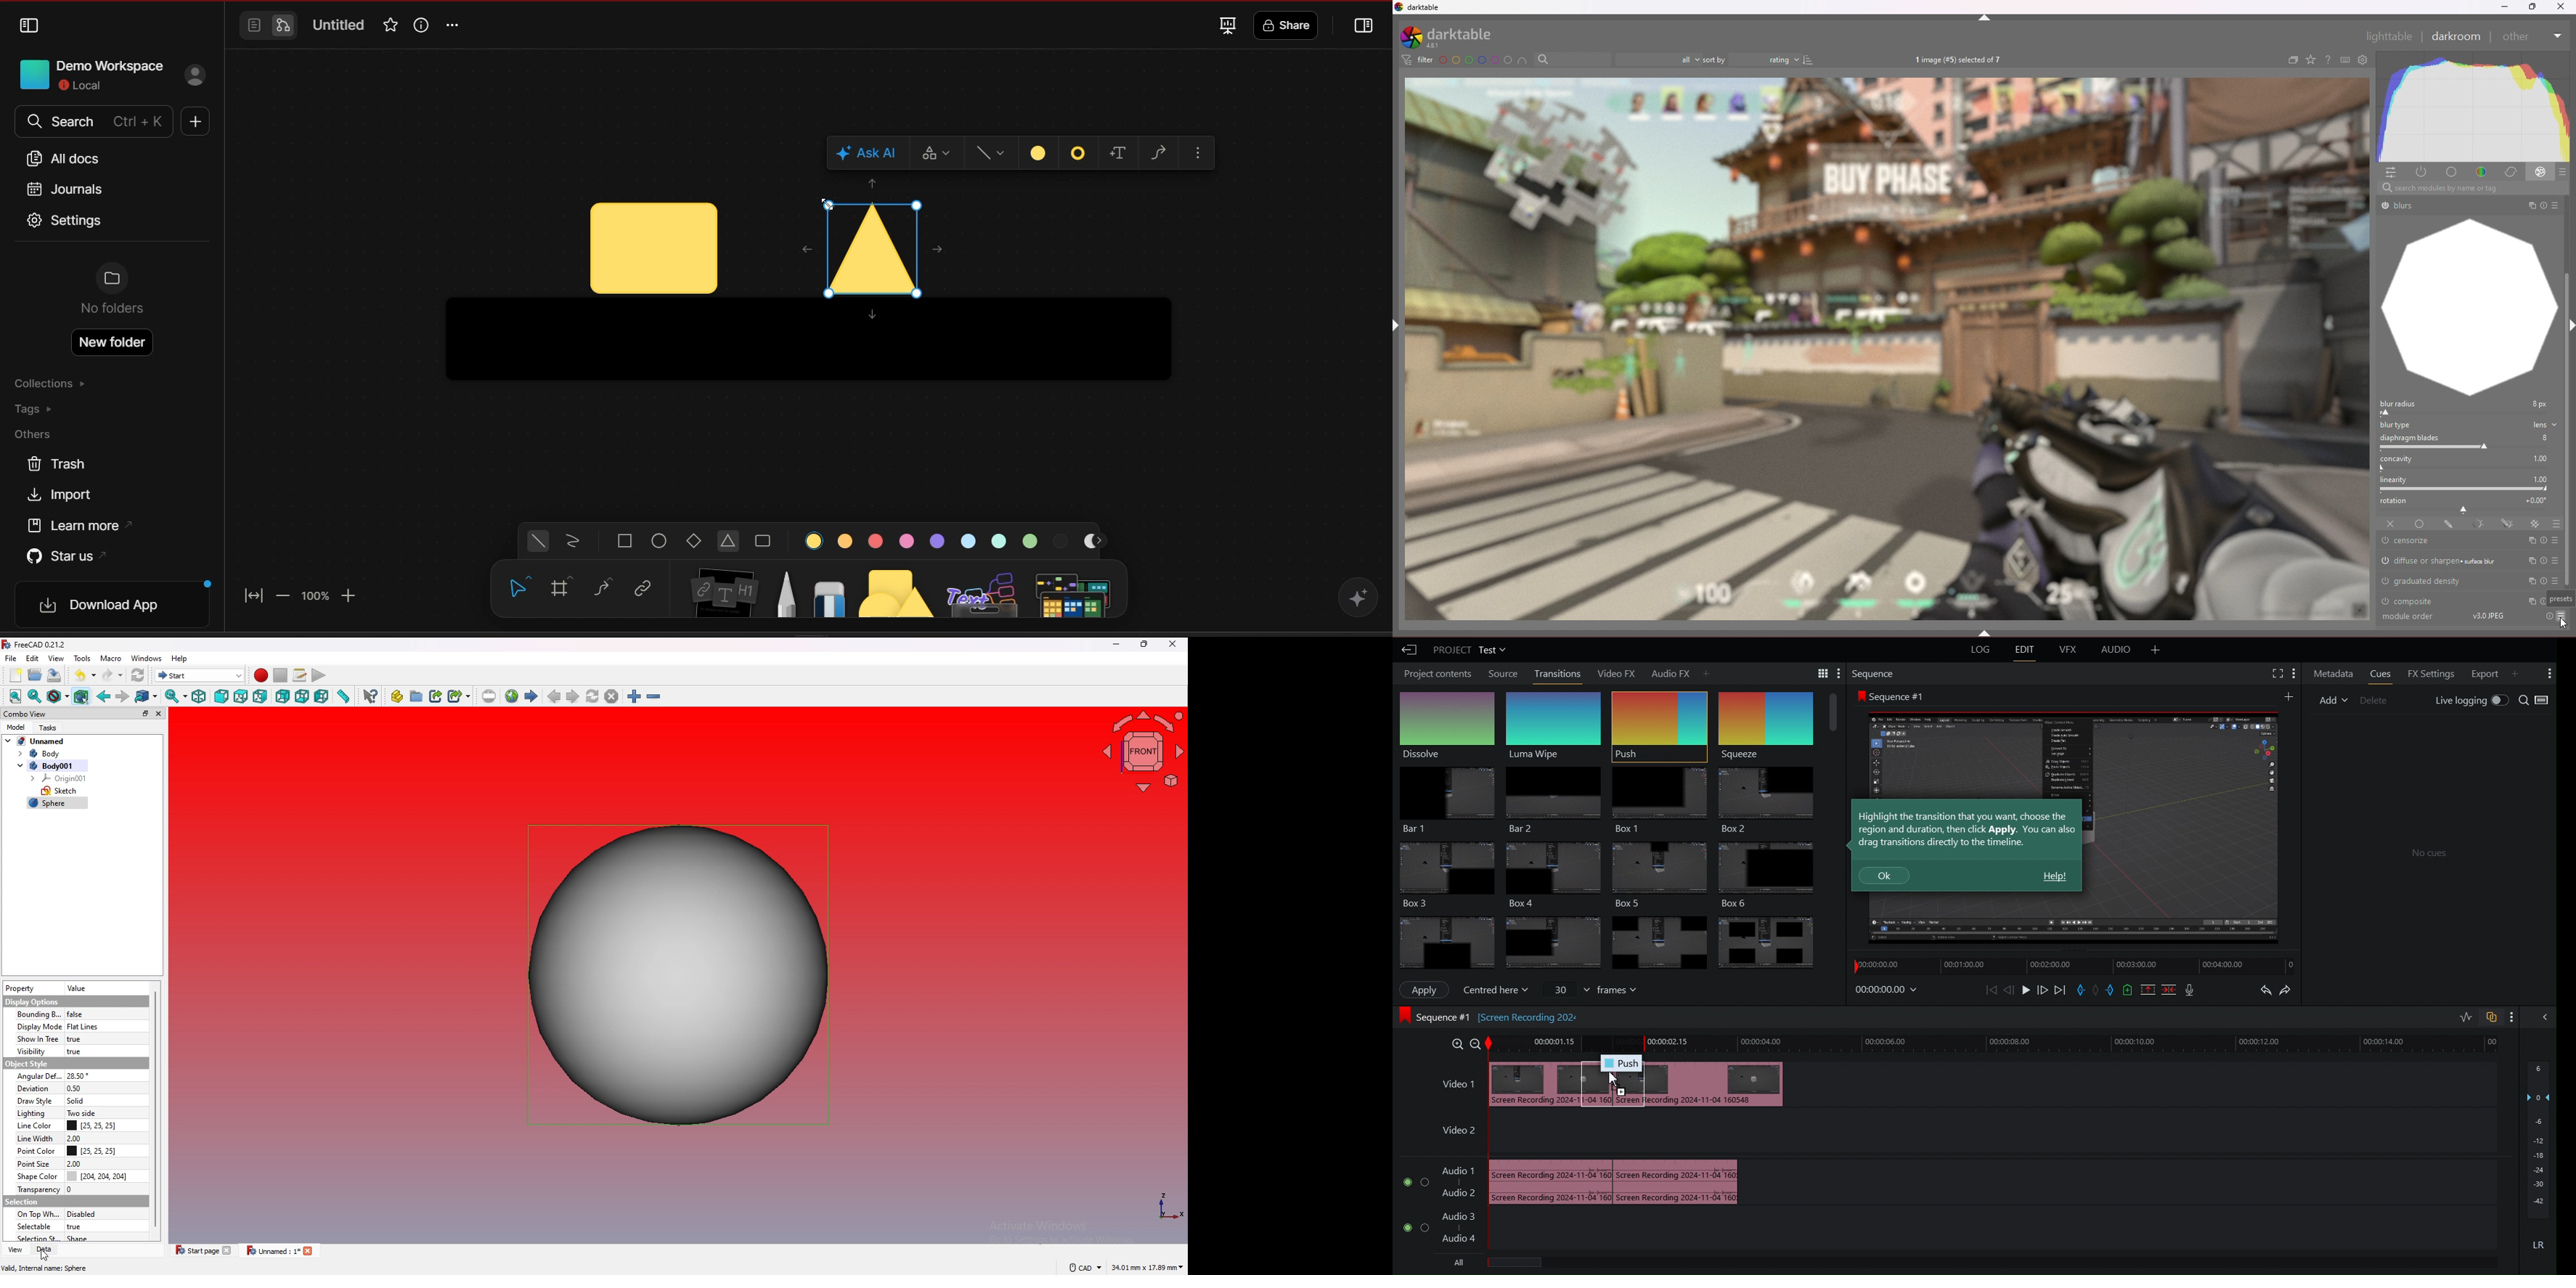 The width and height of the screenshot is (2576, 1288). Describe the element at coordinates (2156, 650) in the screenshot. I see `Add` at that location.